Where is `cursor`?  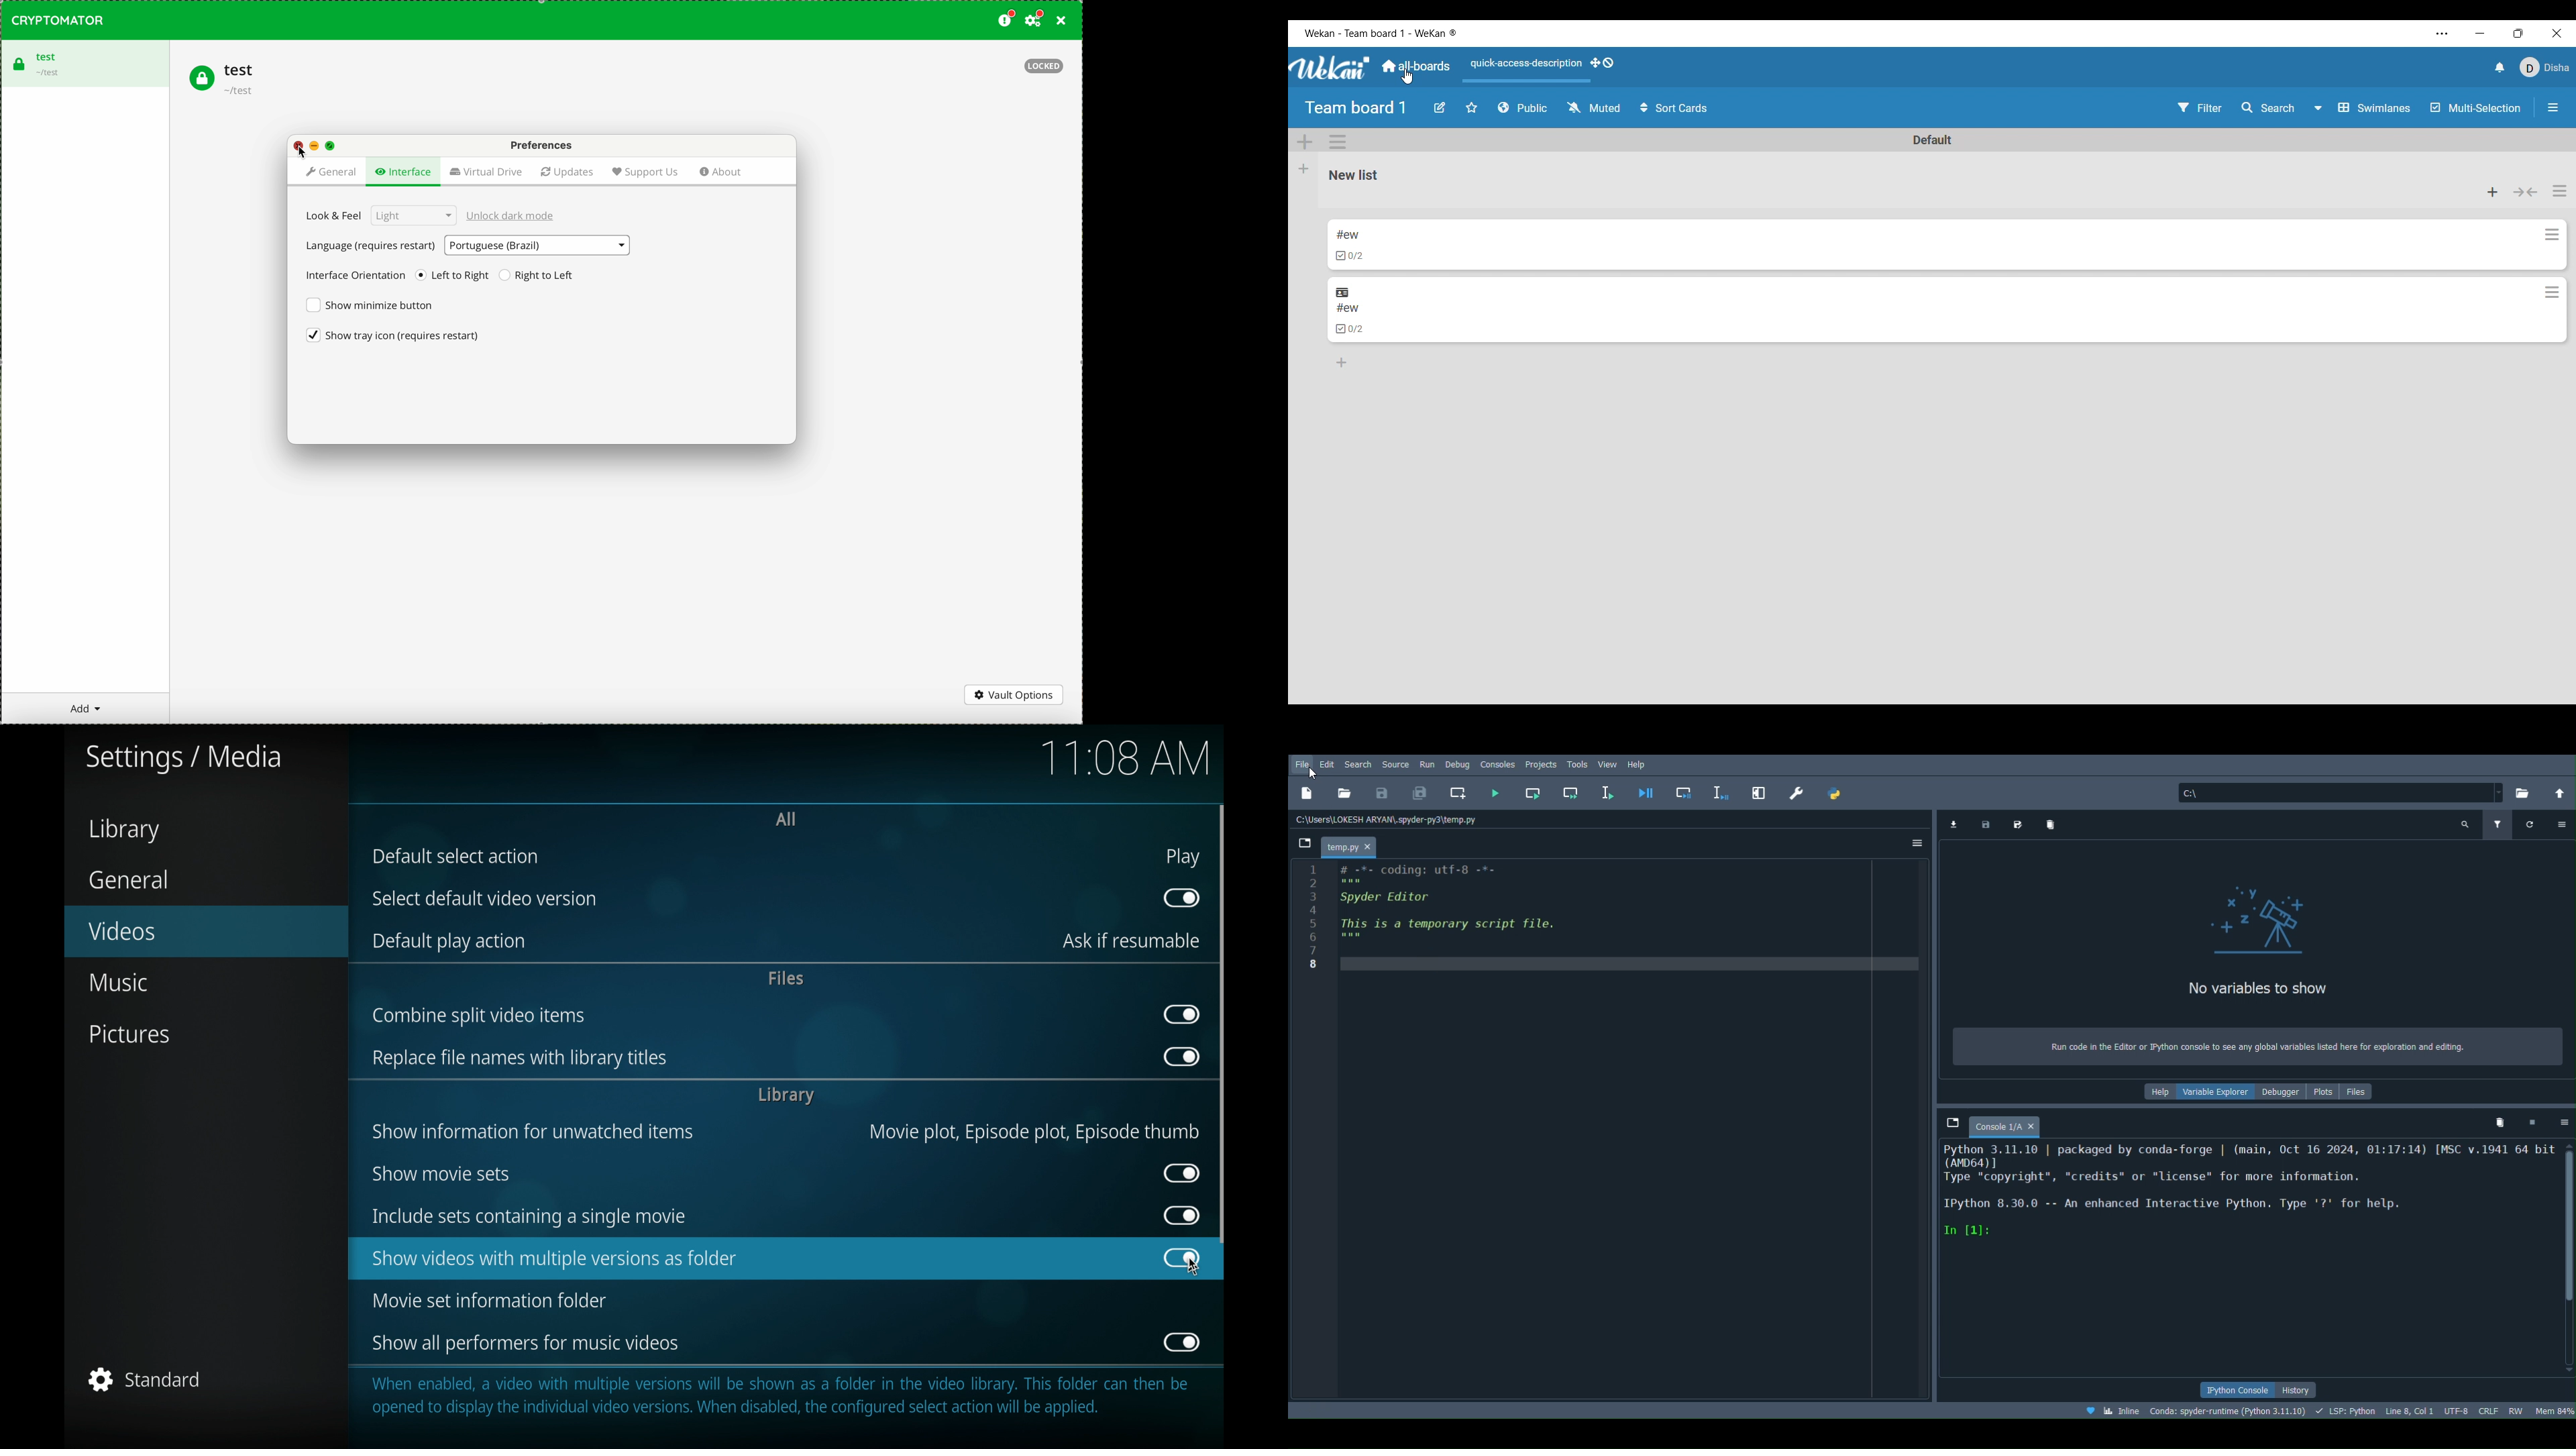 cursor is located at coordinates (1407, 76).